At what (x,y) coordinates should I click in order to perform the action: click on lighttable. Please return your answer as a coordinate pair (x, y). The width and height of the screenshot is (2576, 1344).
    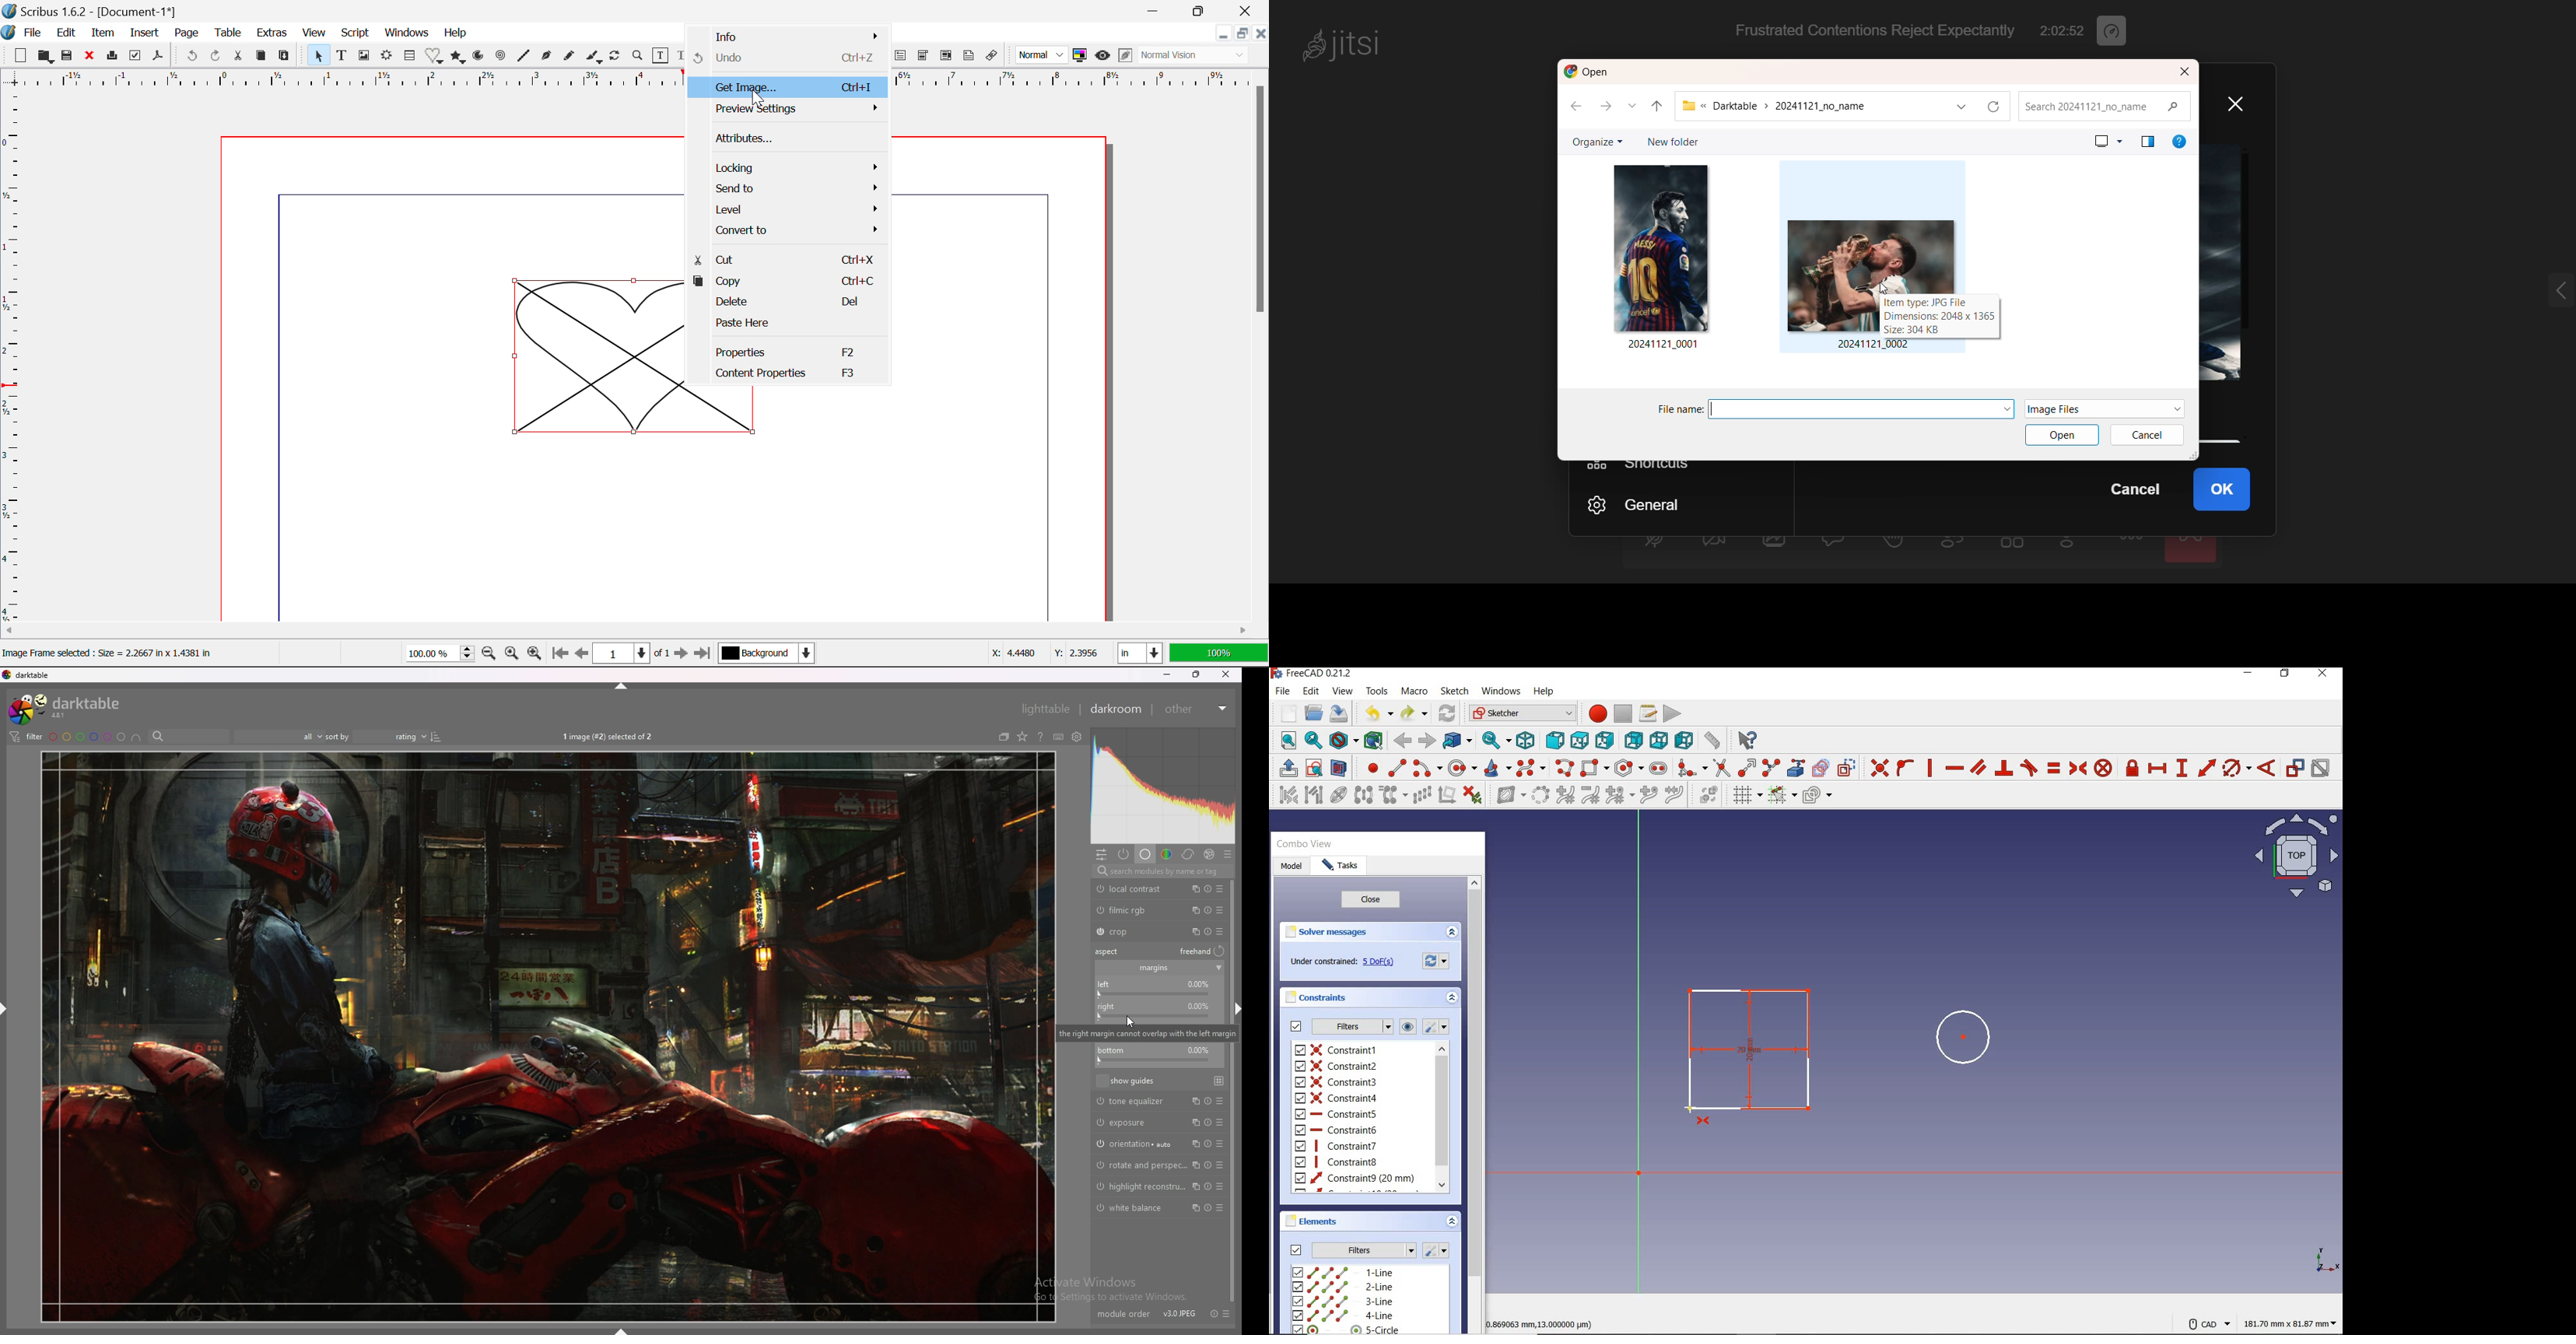
    Looking at the image, I should click on (1045, 709).